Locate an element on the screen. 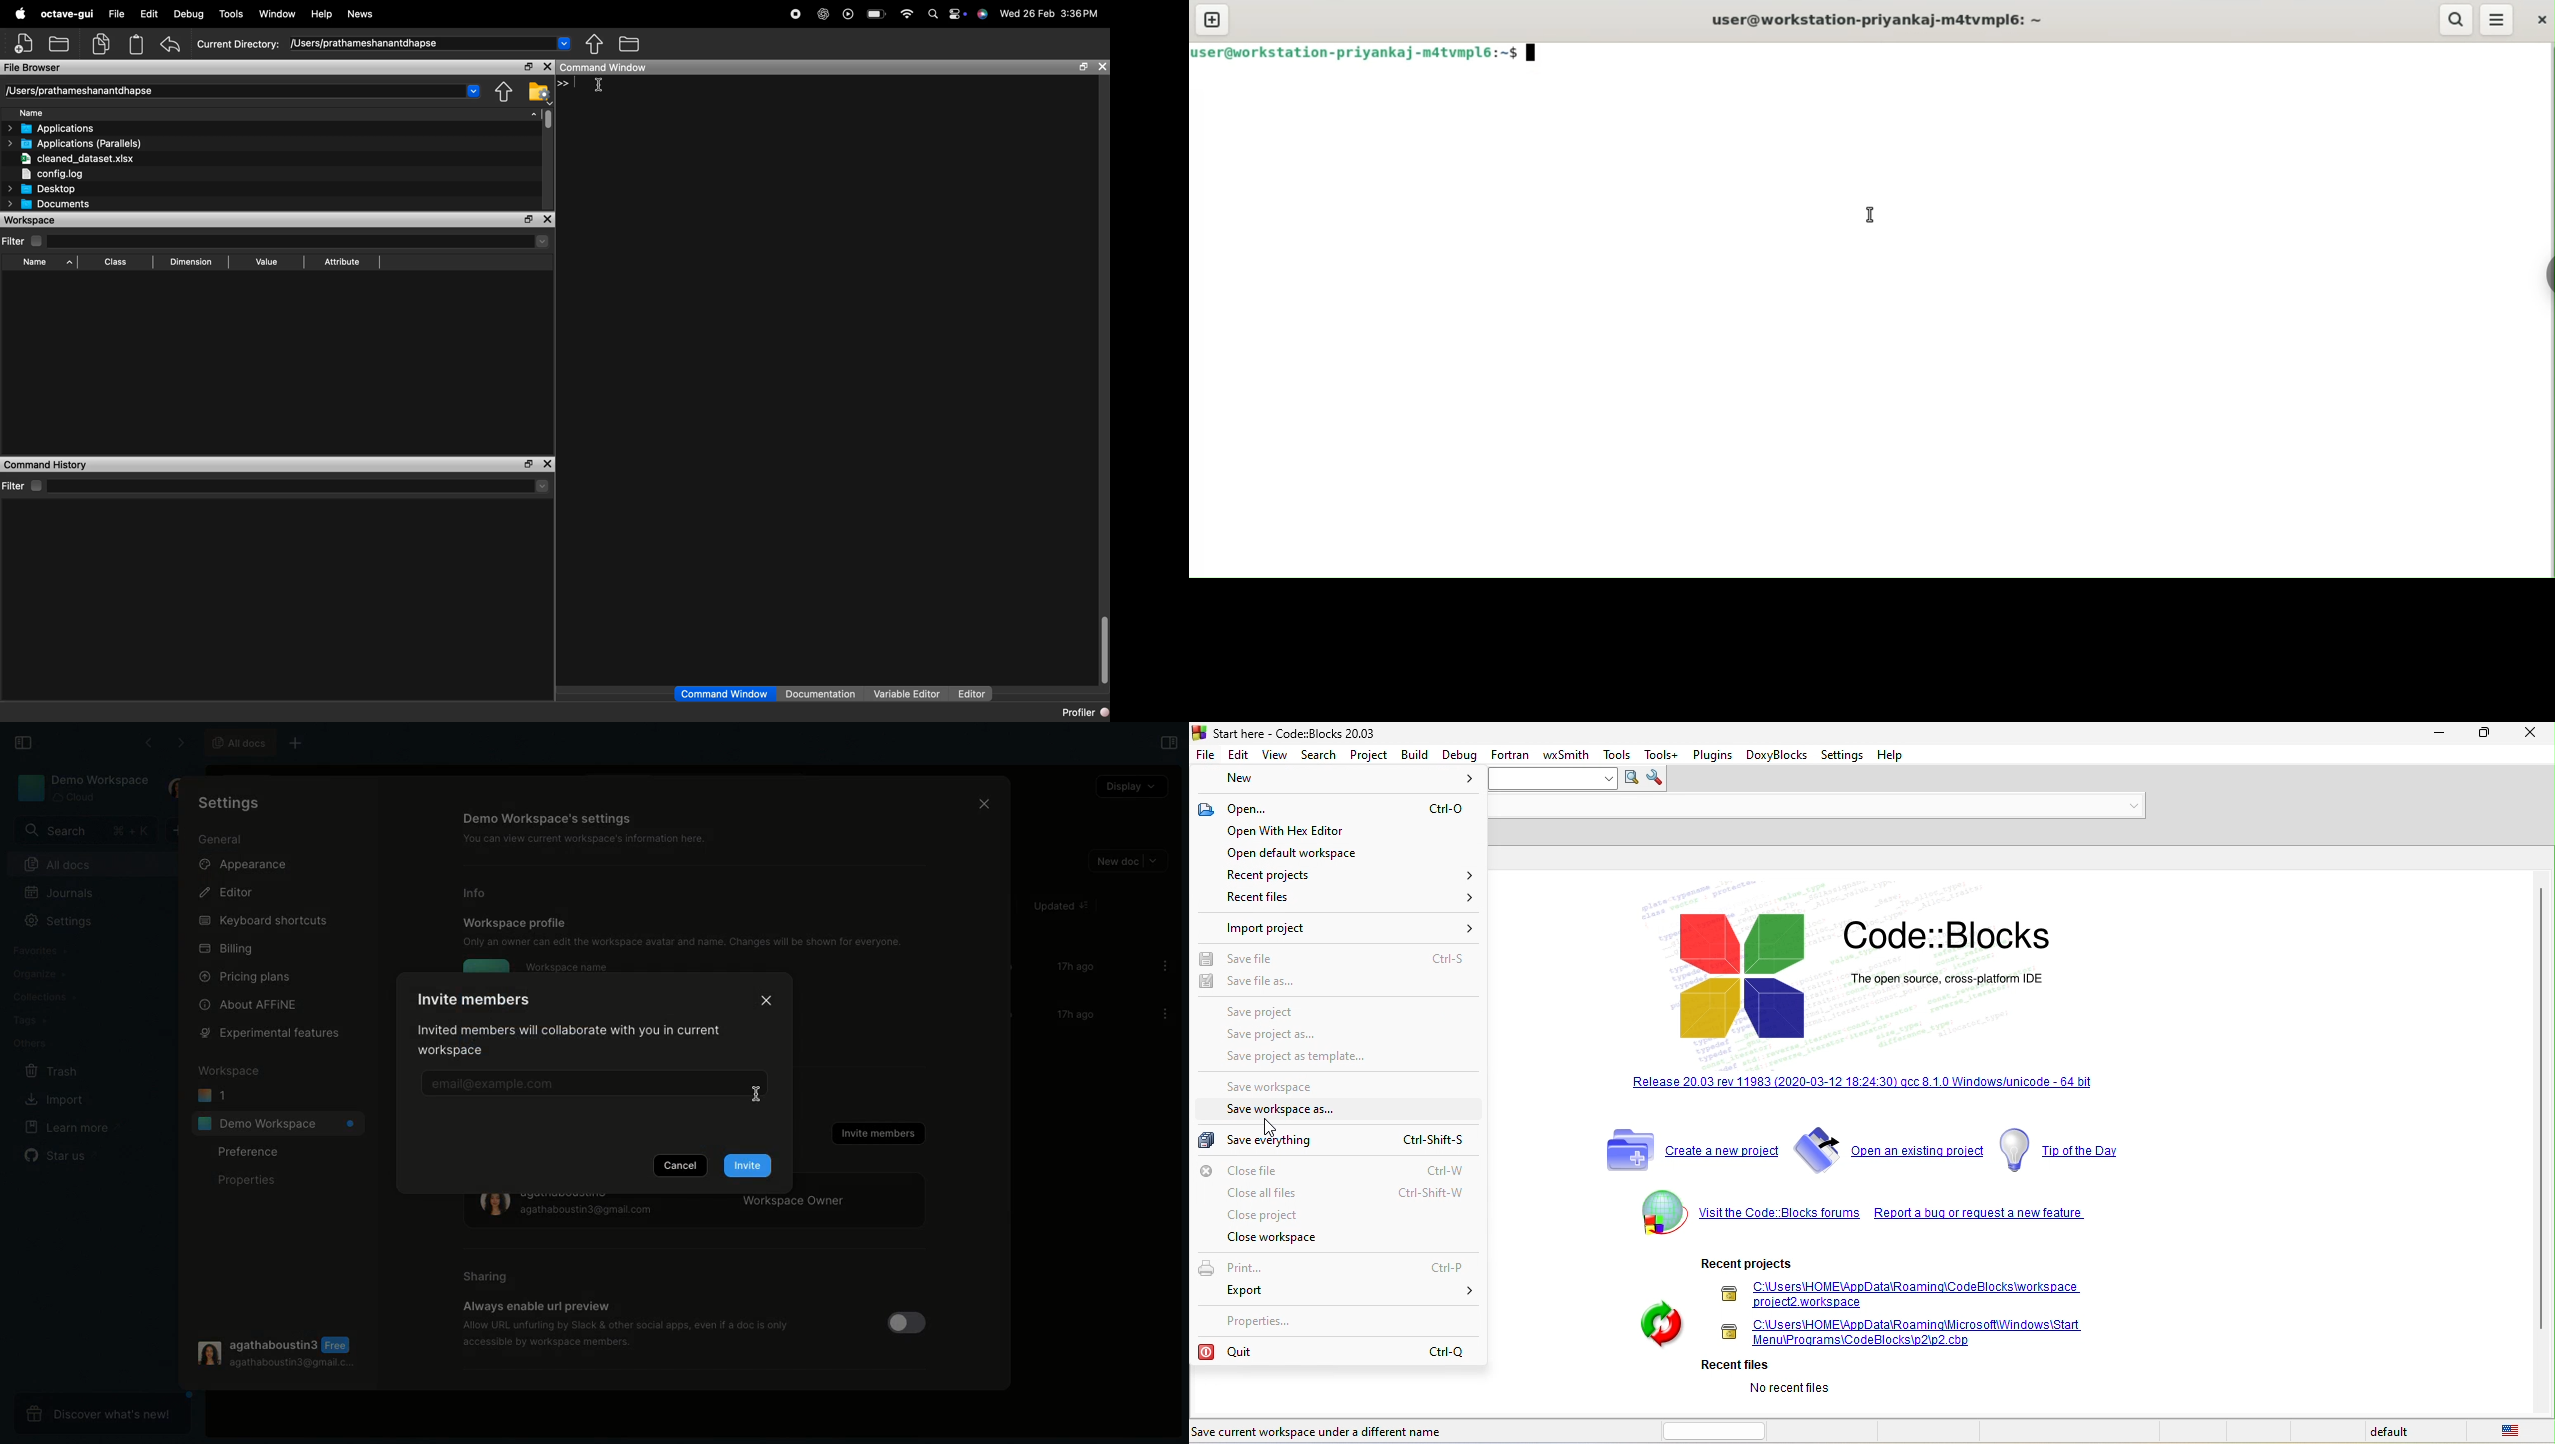  Display is located at coordinates (1131, 786).